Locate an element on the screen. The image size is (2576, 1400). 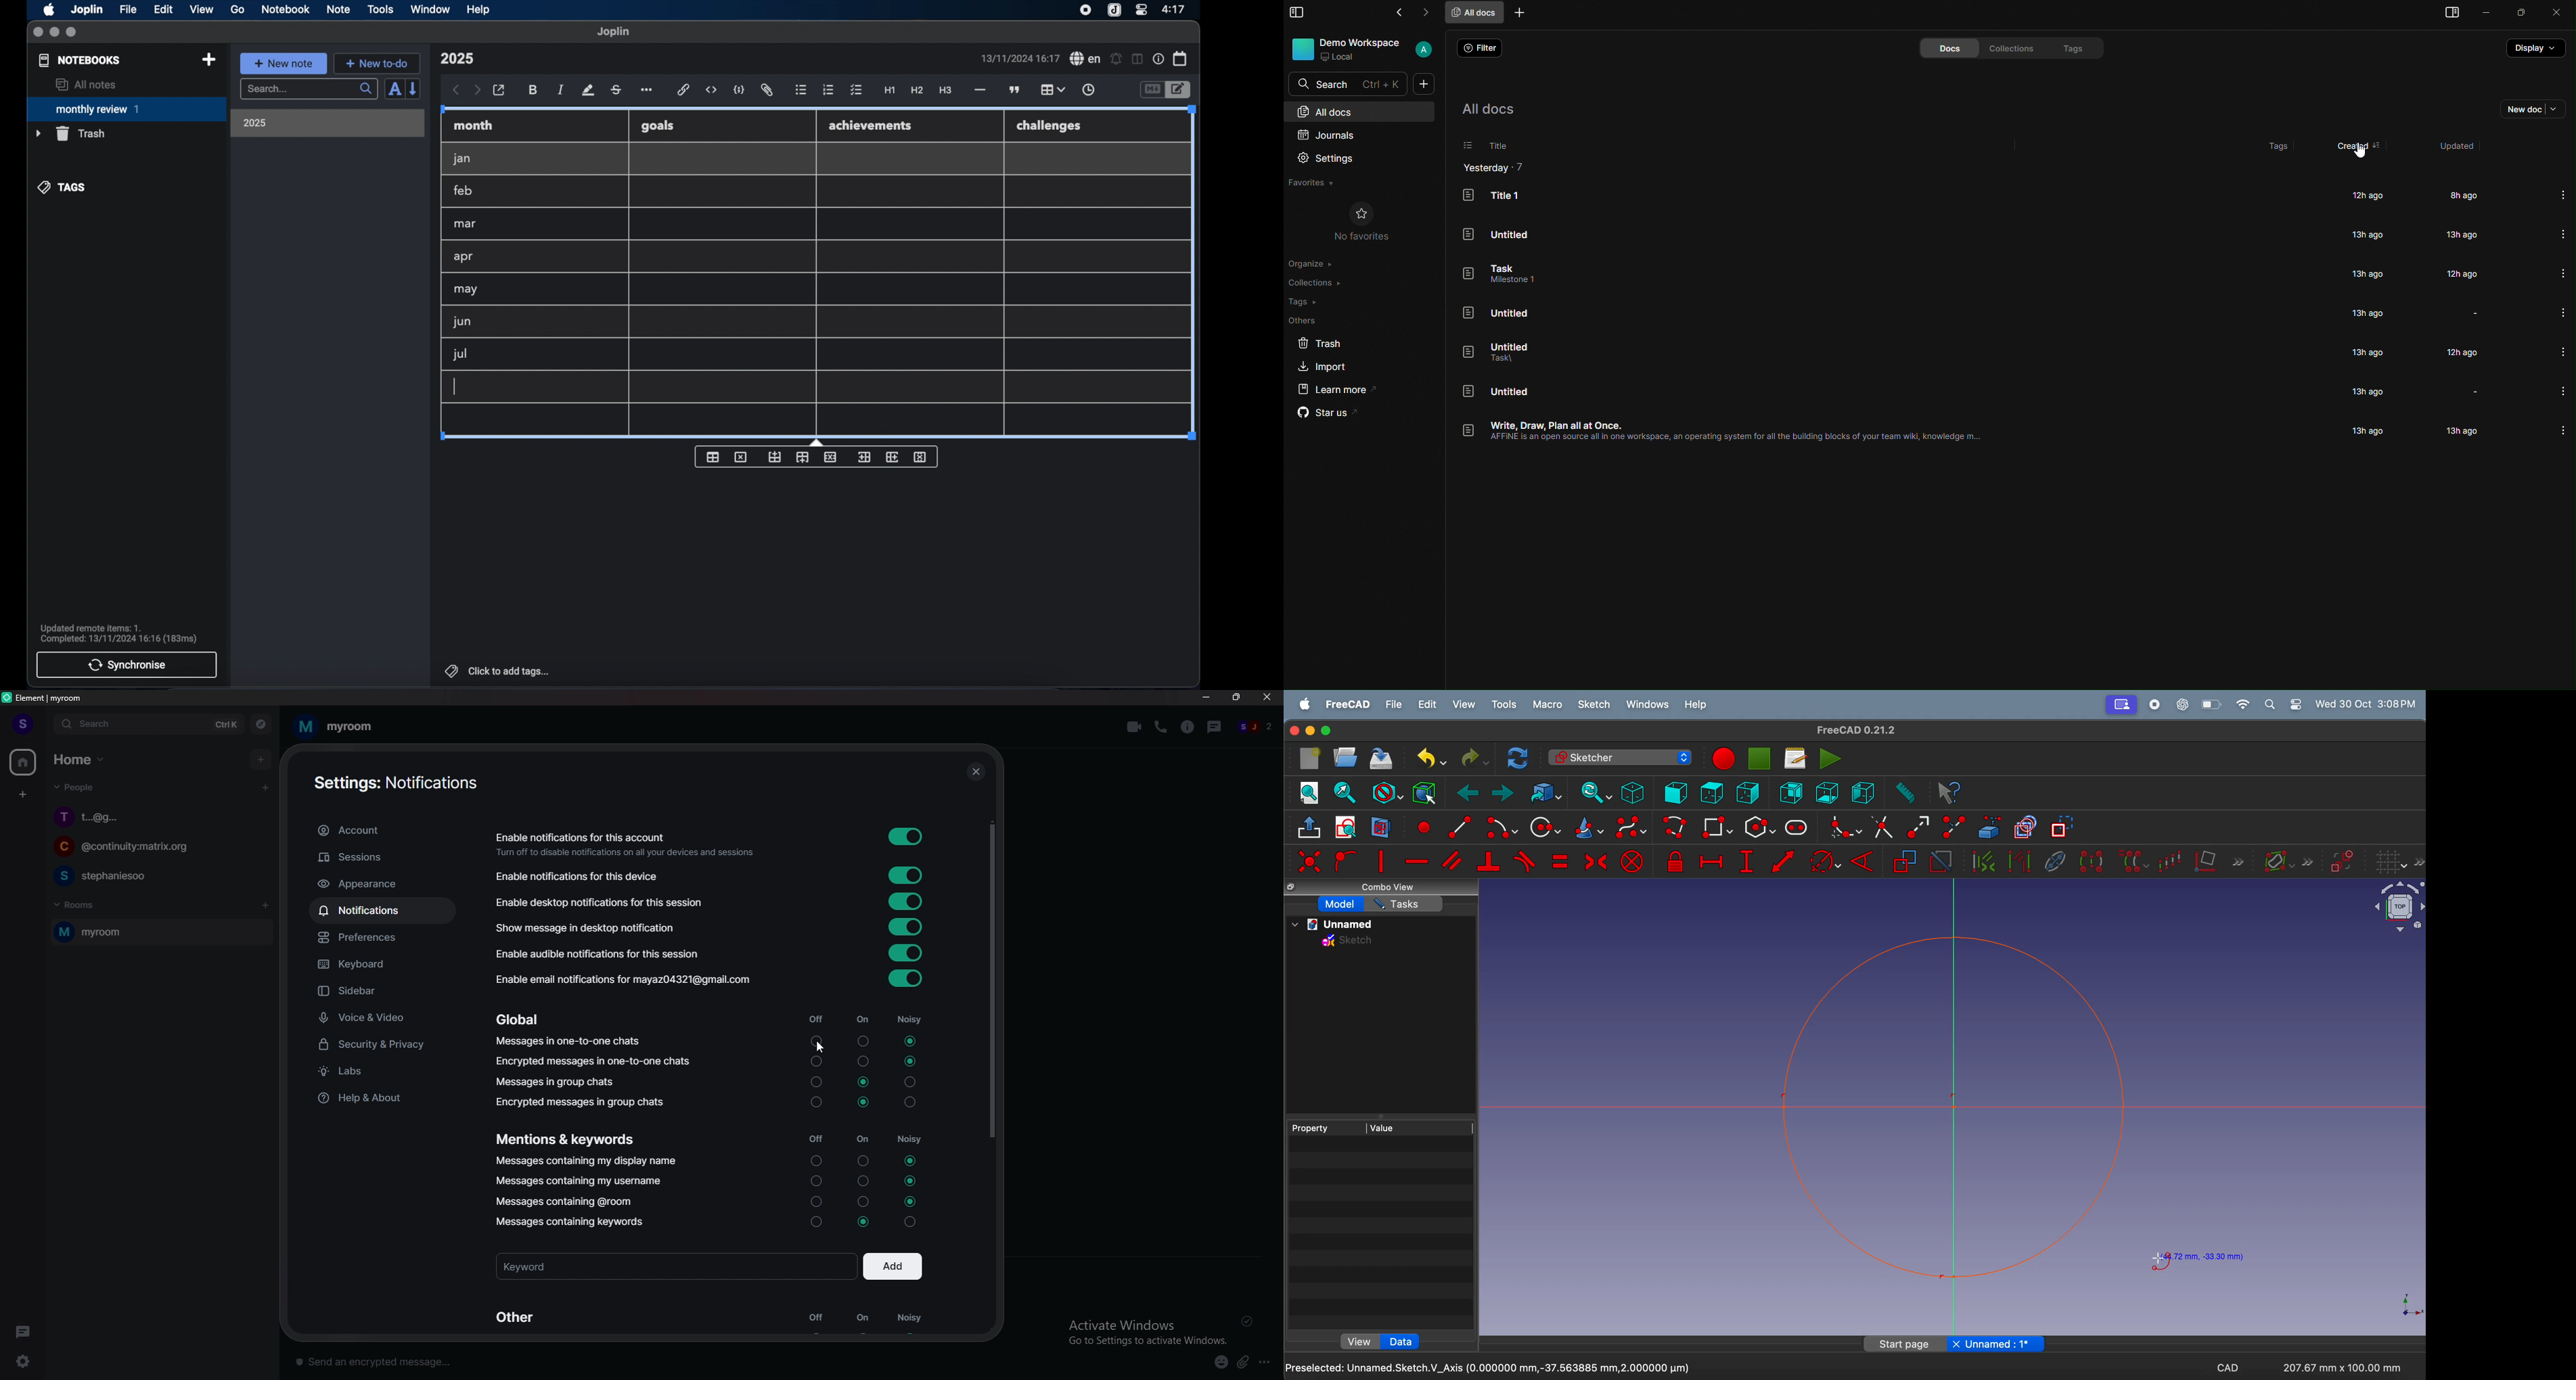
split edge is located at coordinates (1956, 826).